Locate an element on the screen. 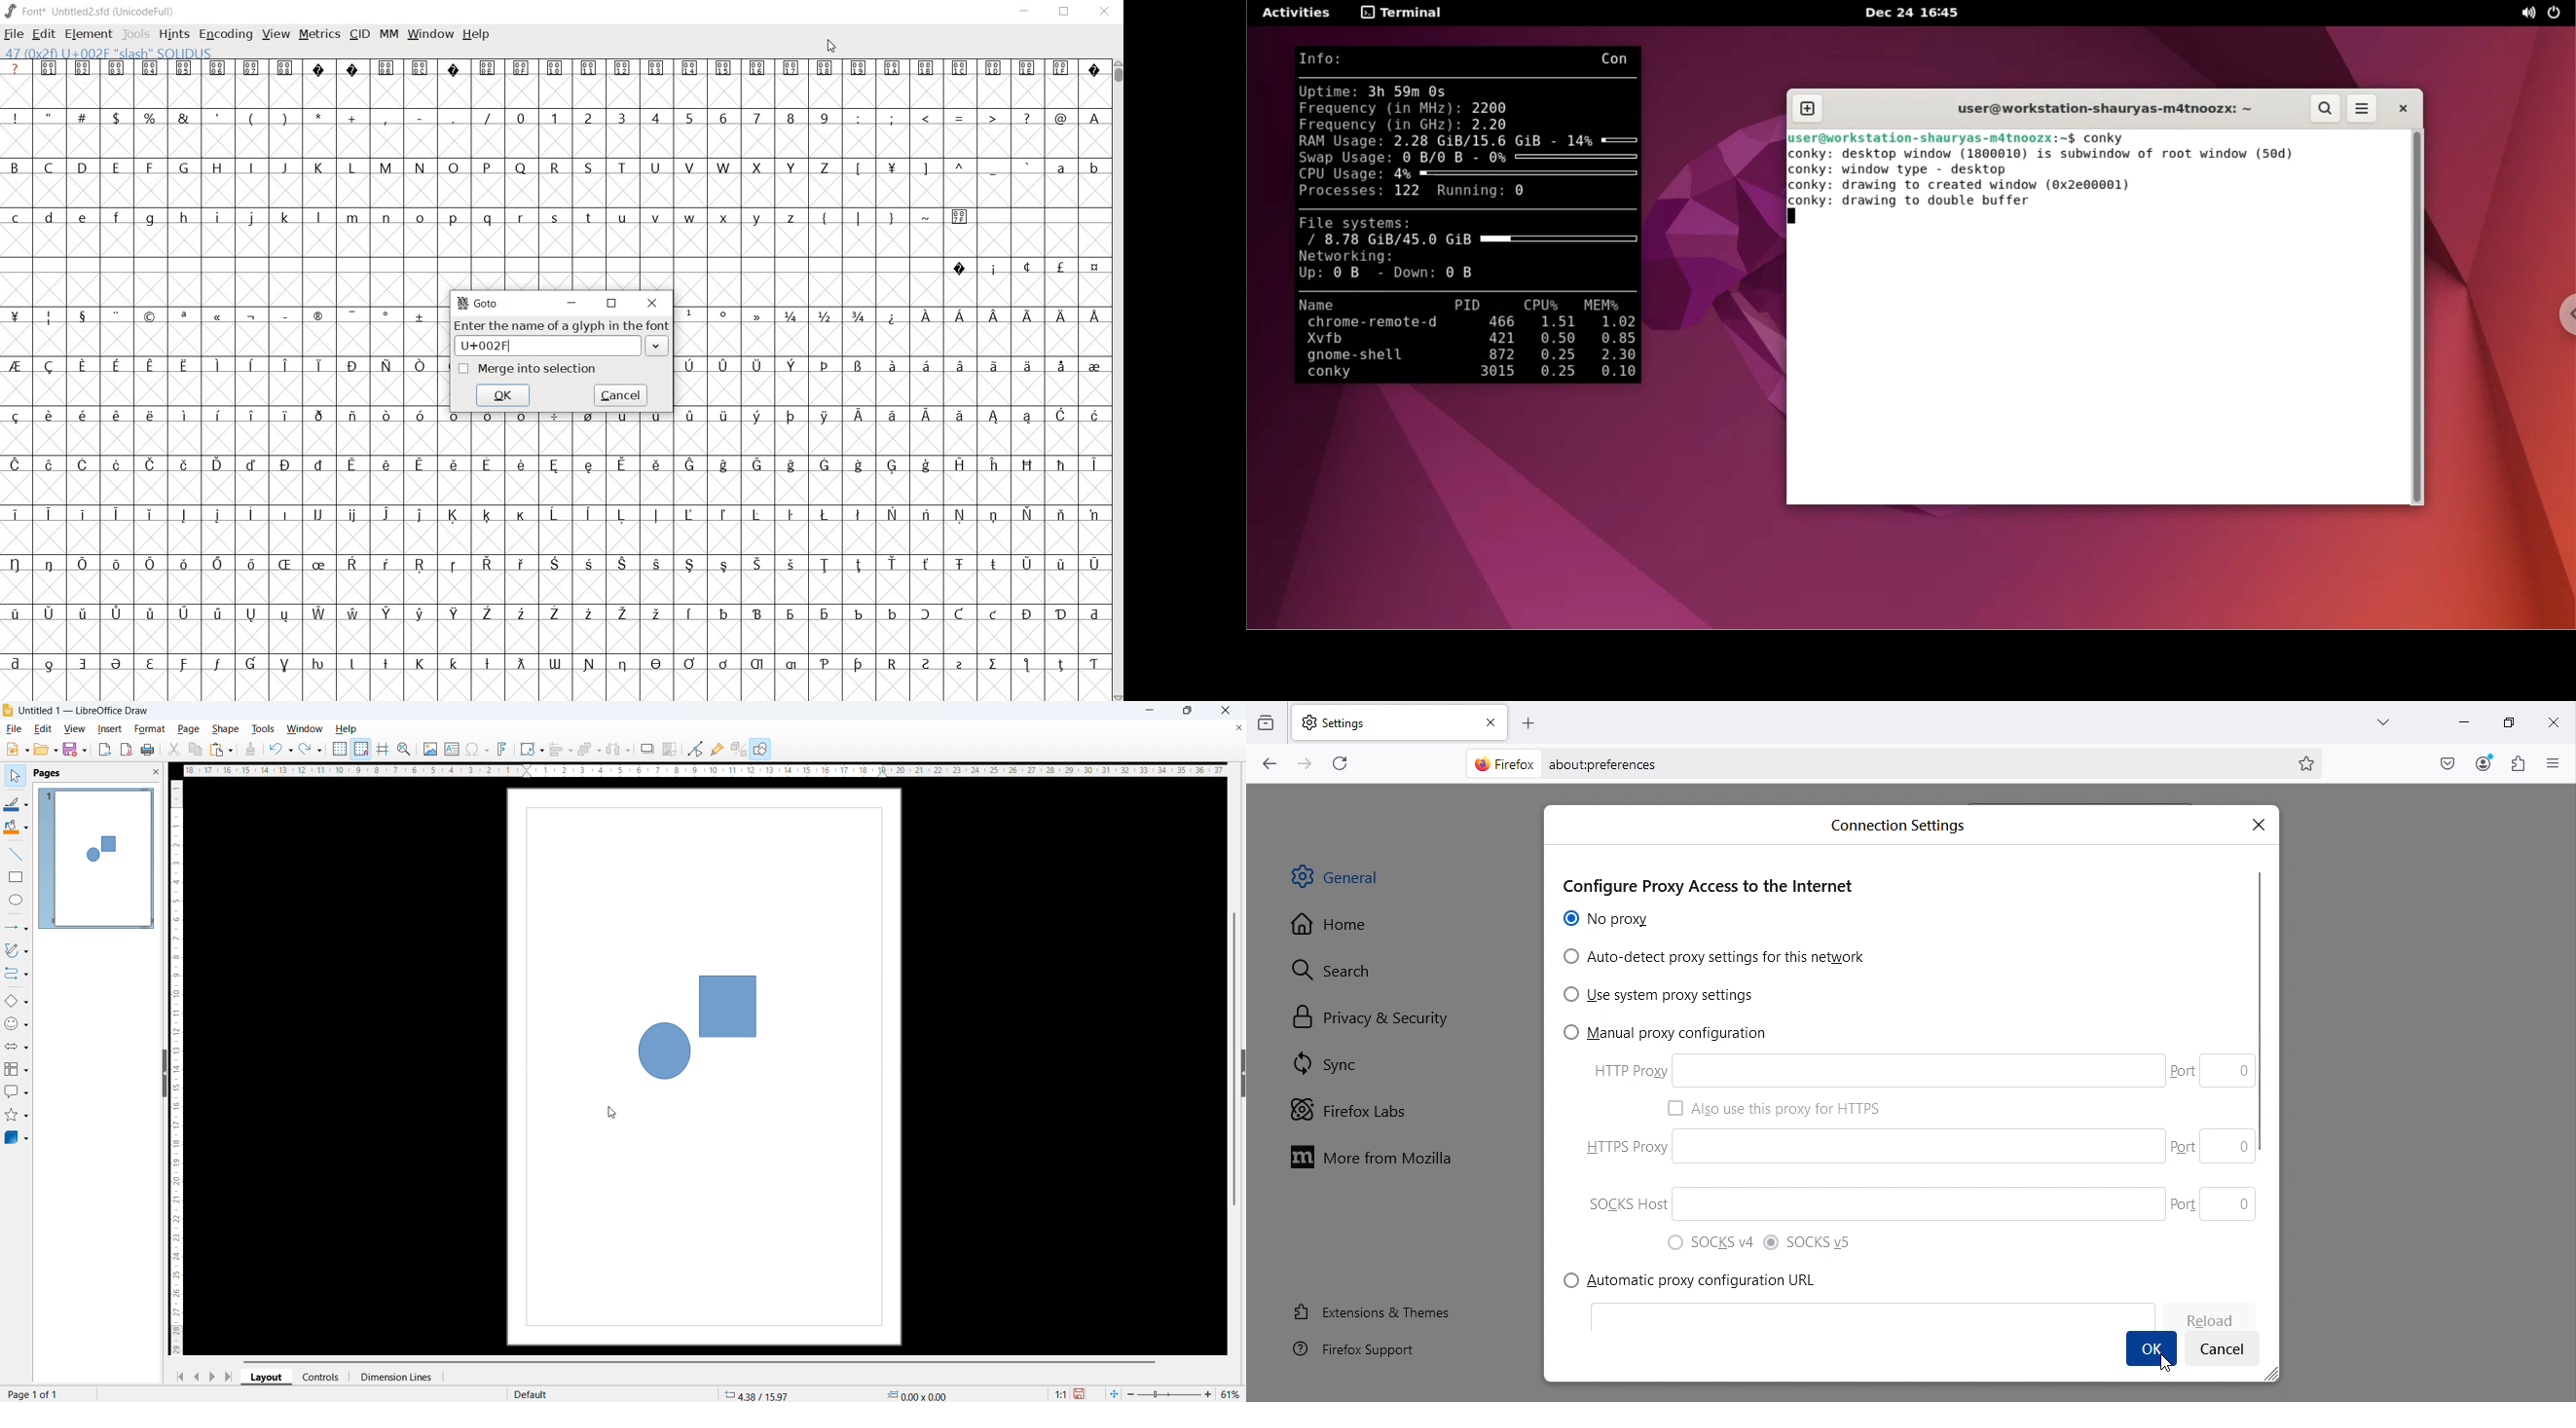  background color is located at coordinates (18, 828).